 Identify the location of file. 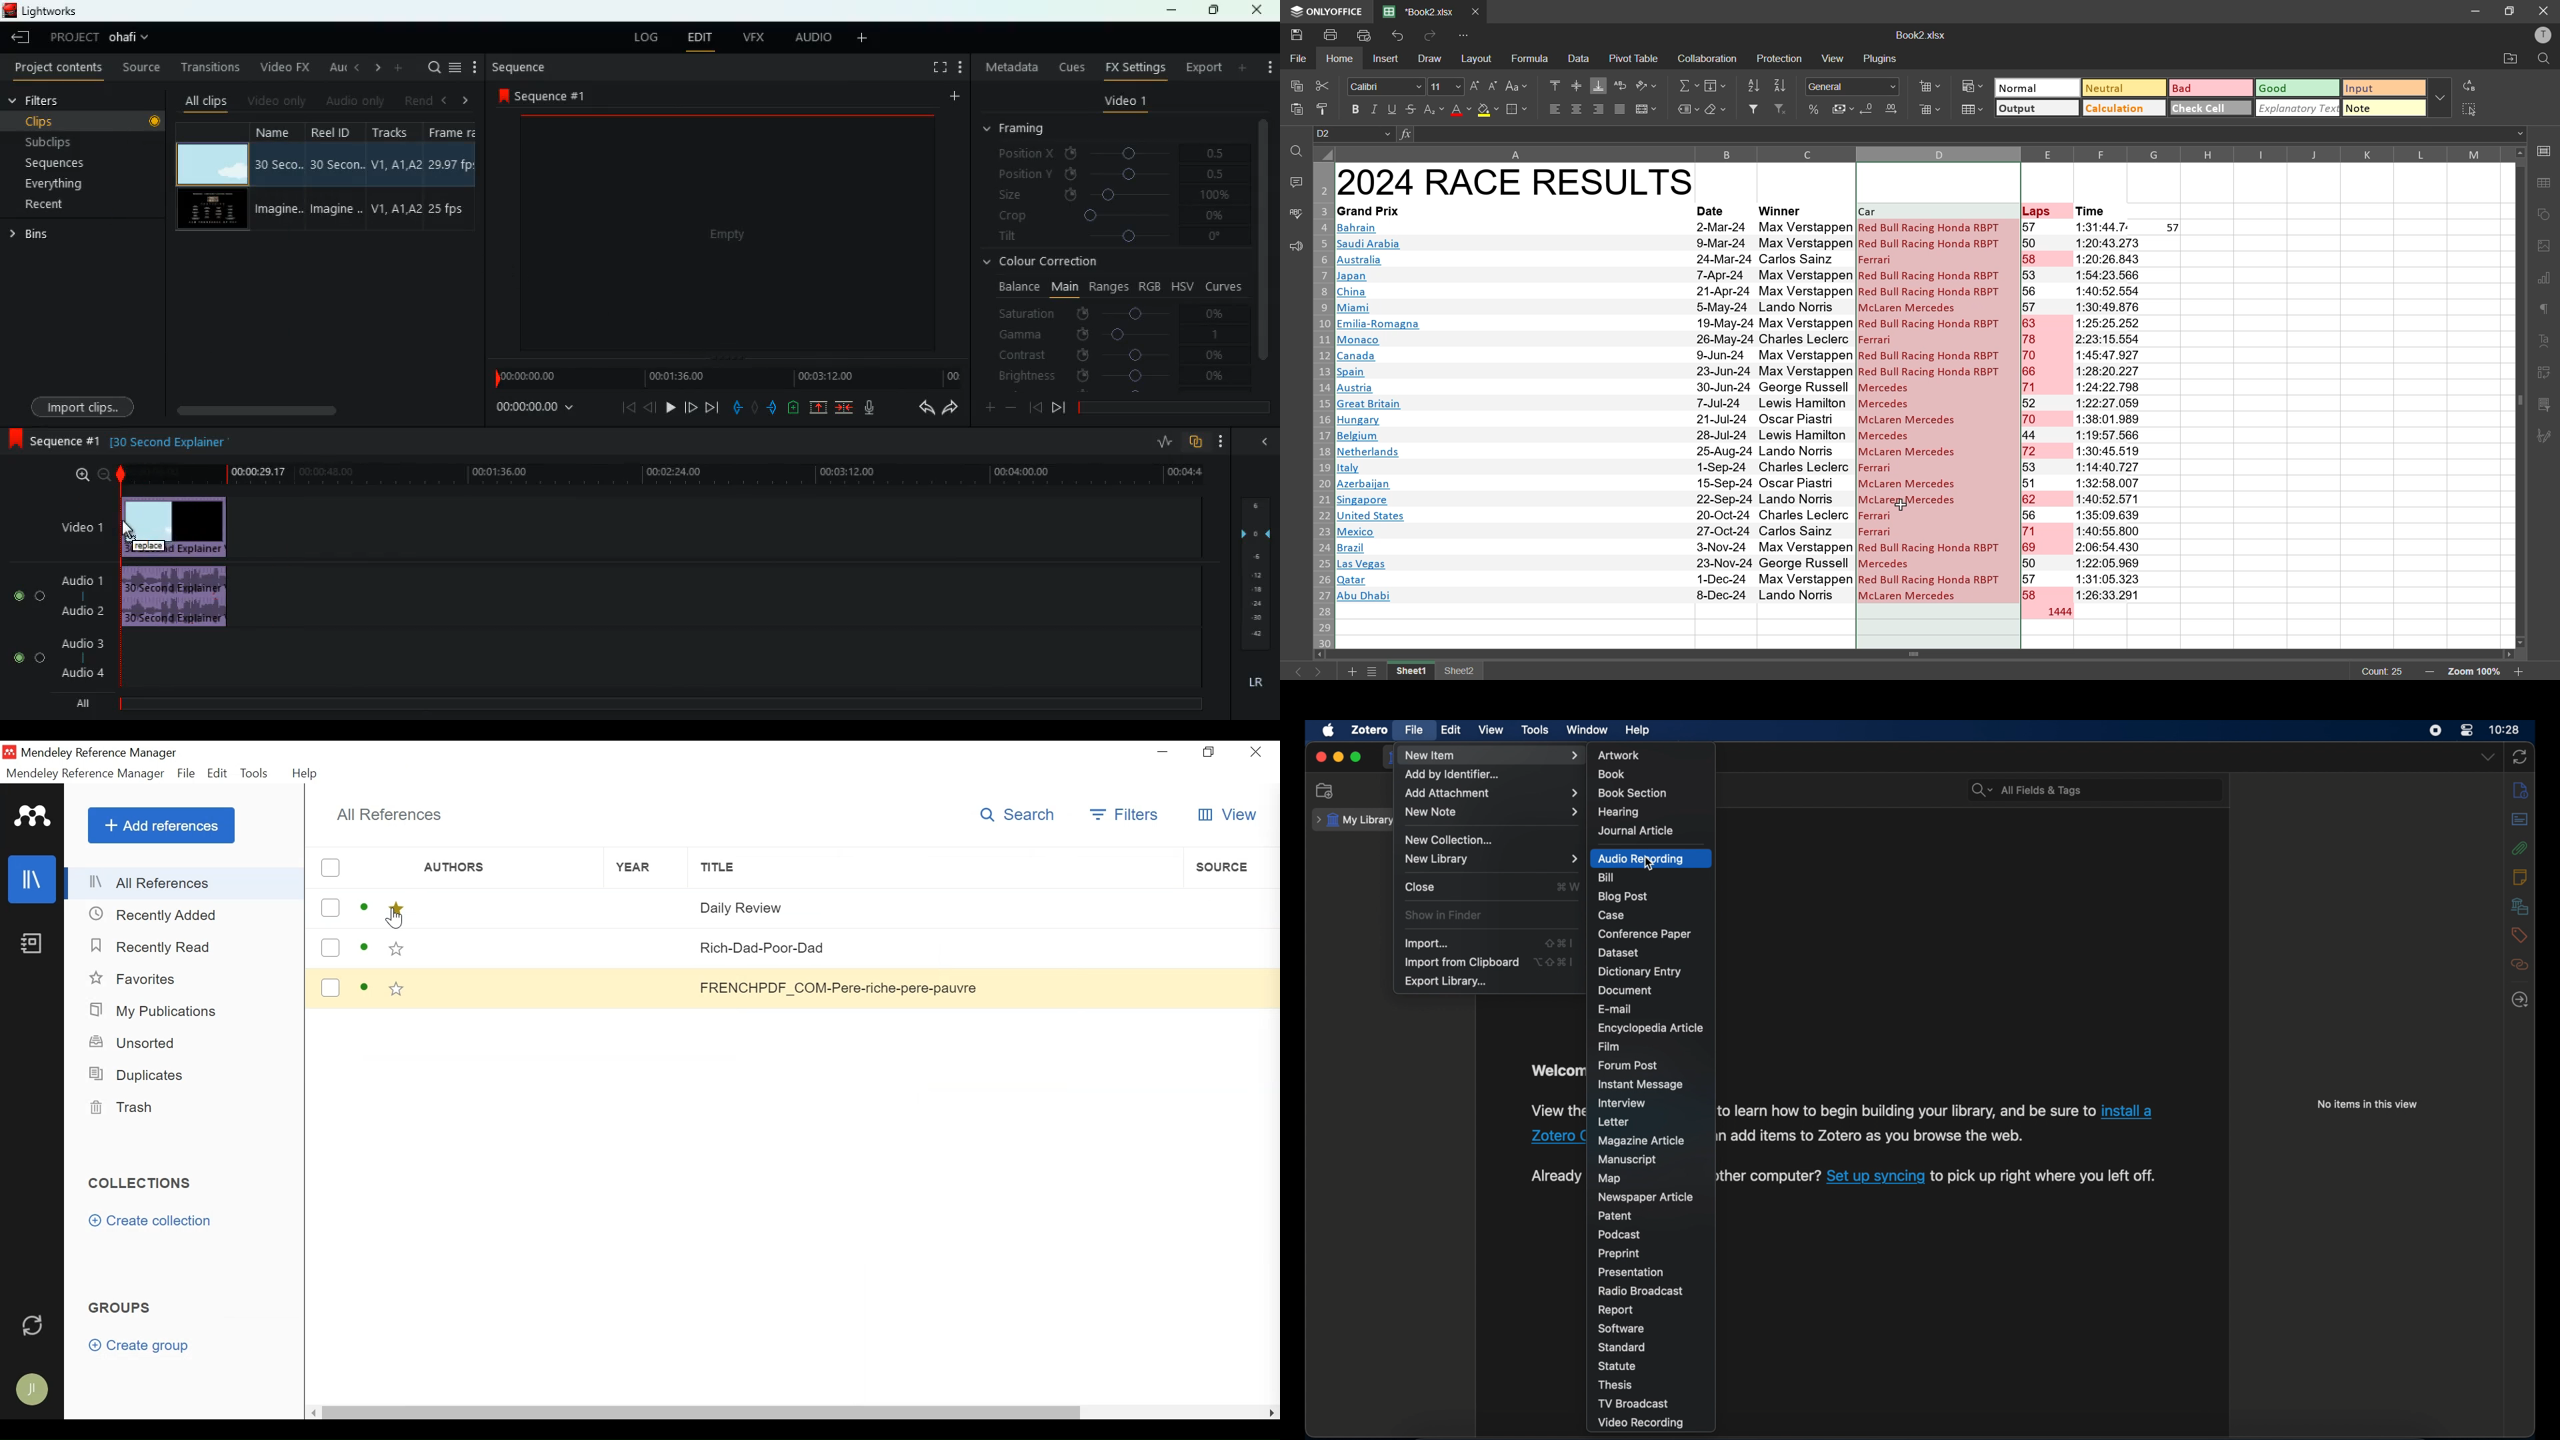
(1413, 730).